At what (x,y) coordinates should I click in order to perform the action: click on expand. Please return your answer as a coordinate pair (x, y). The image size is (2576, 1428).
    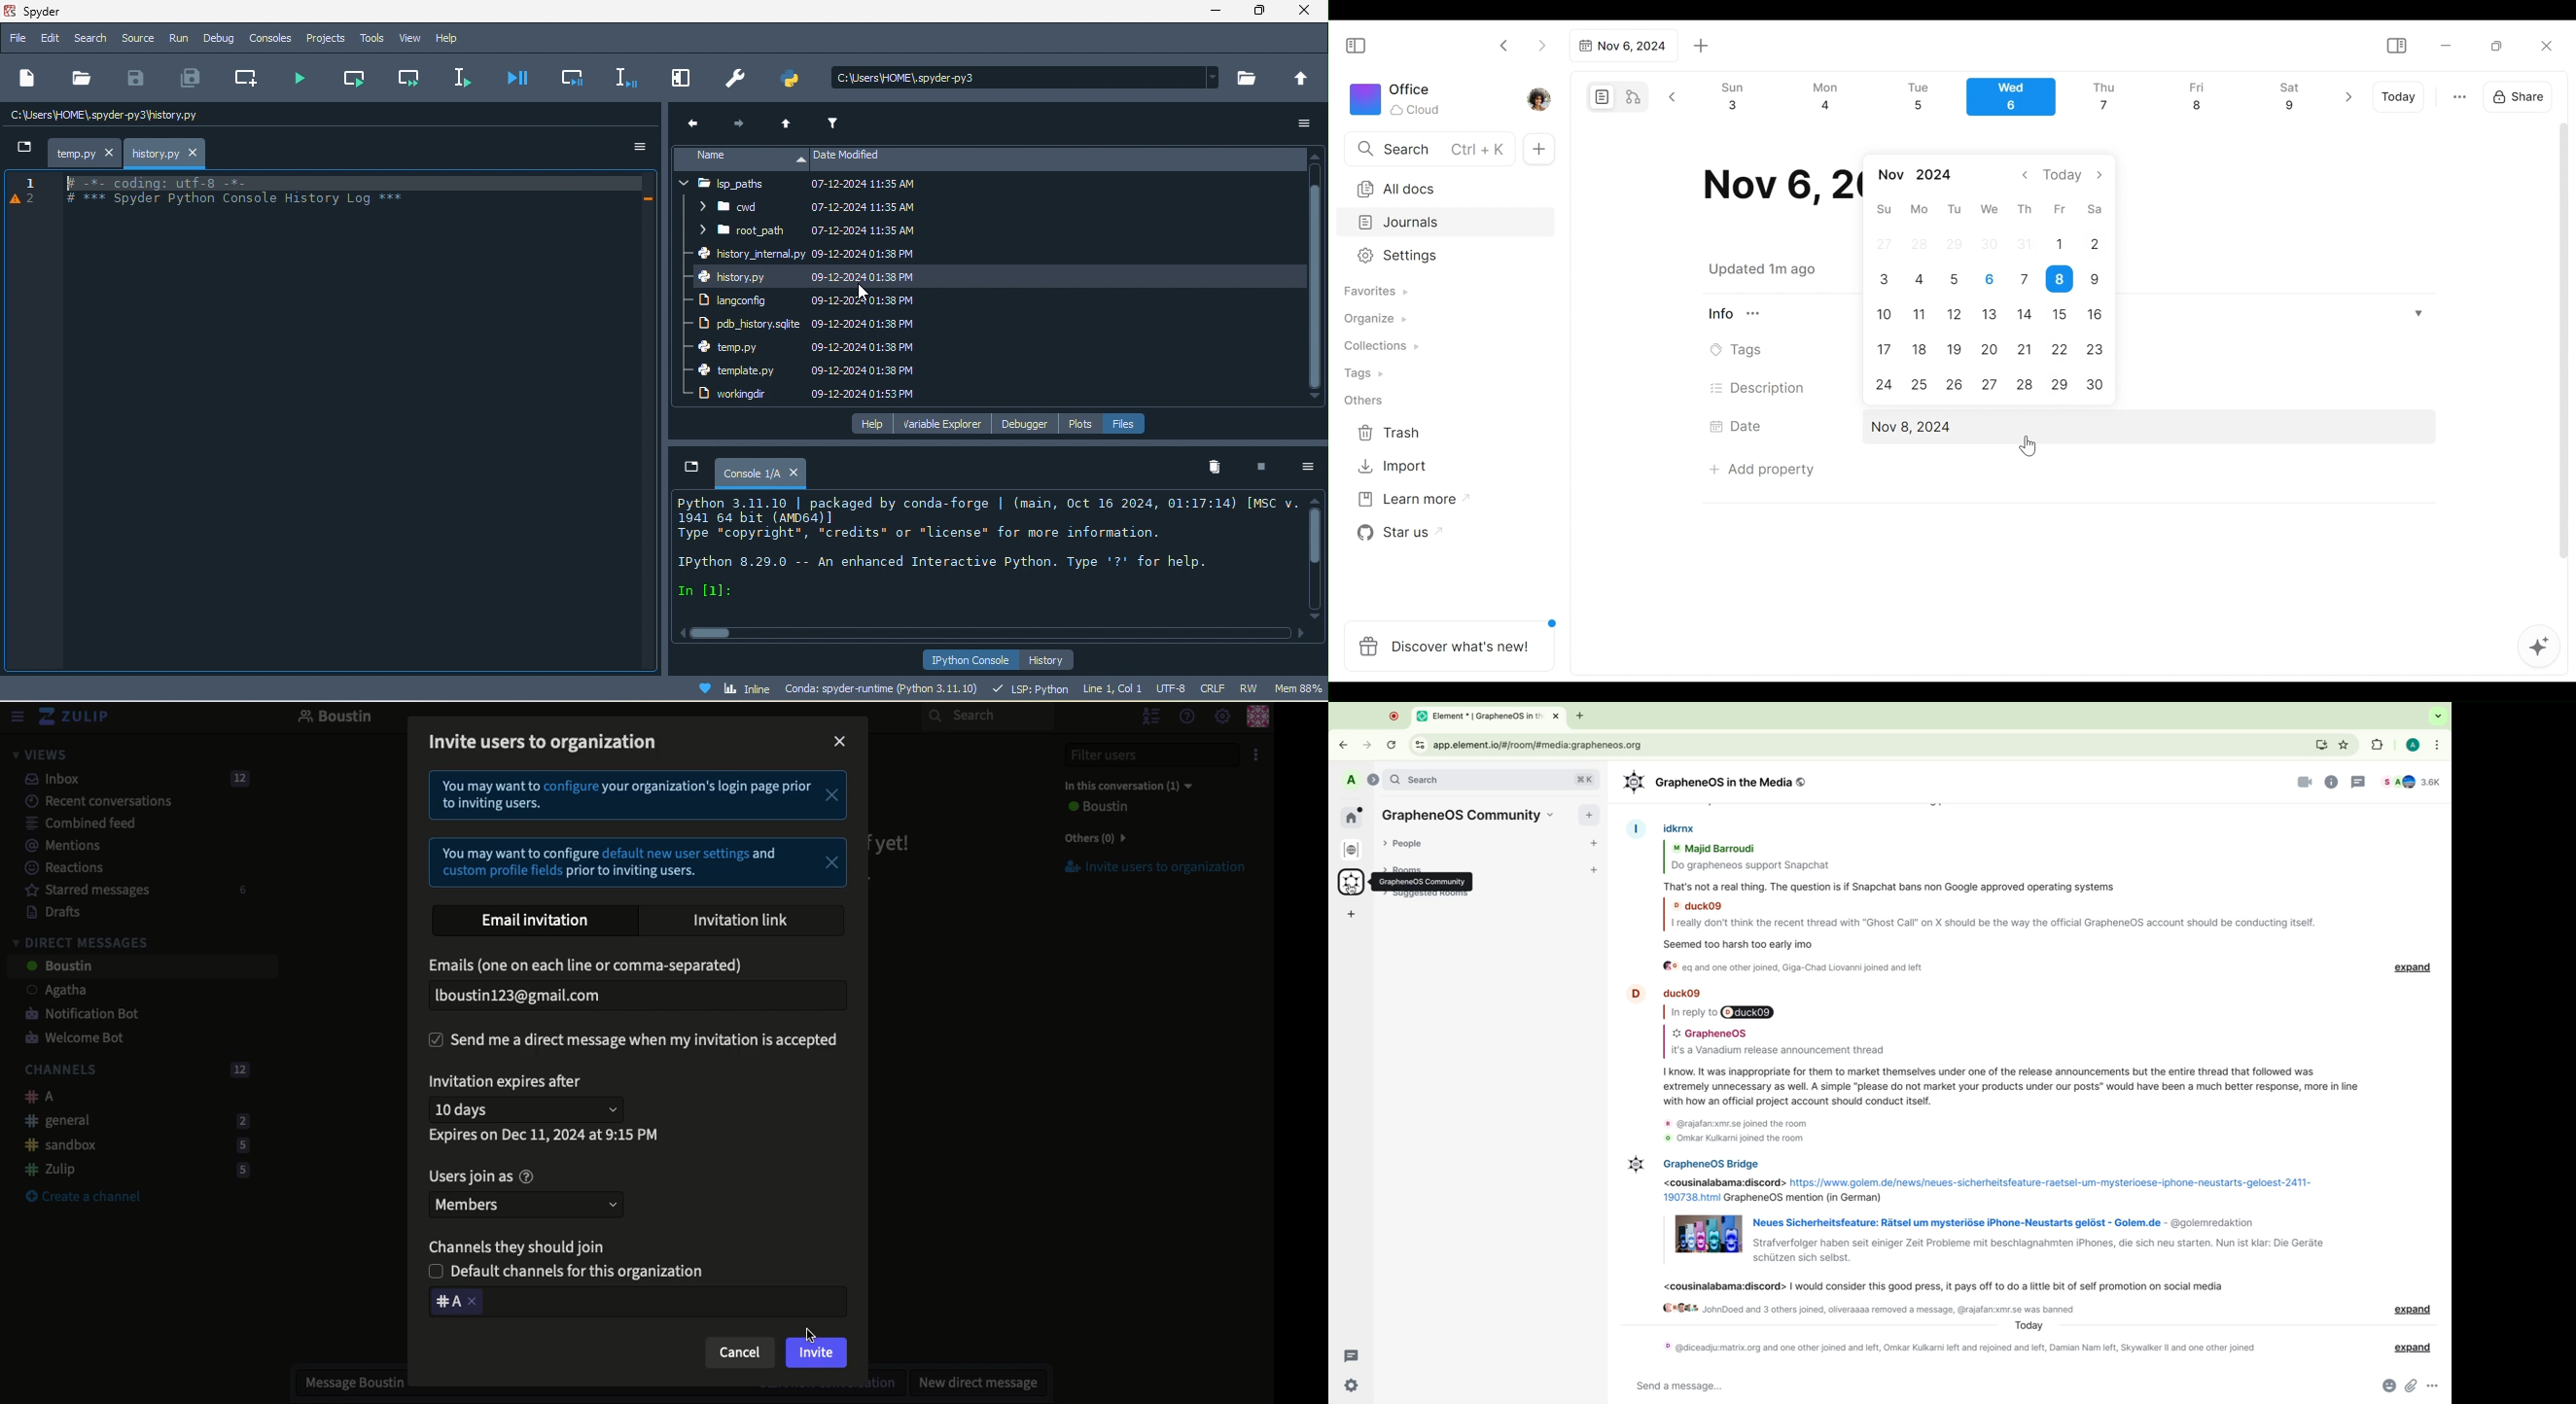
    Looking at the image, I should click on (2408, 1347).